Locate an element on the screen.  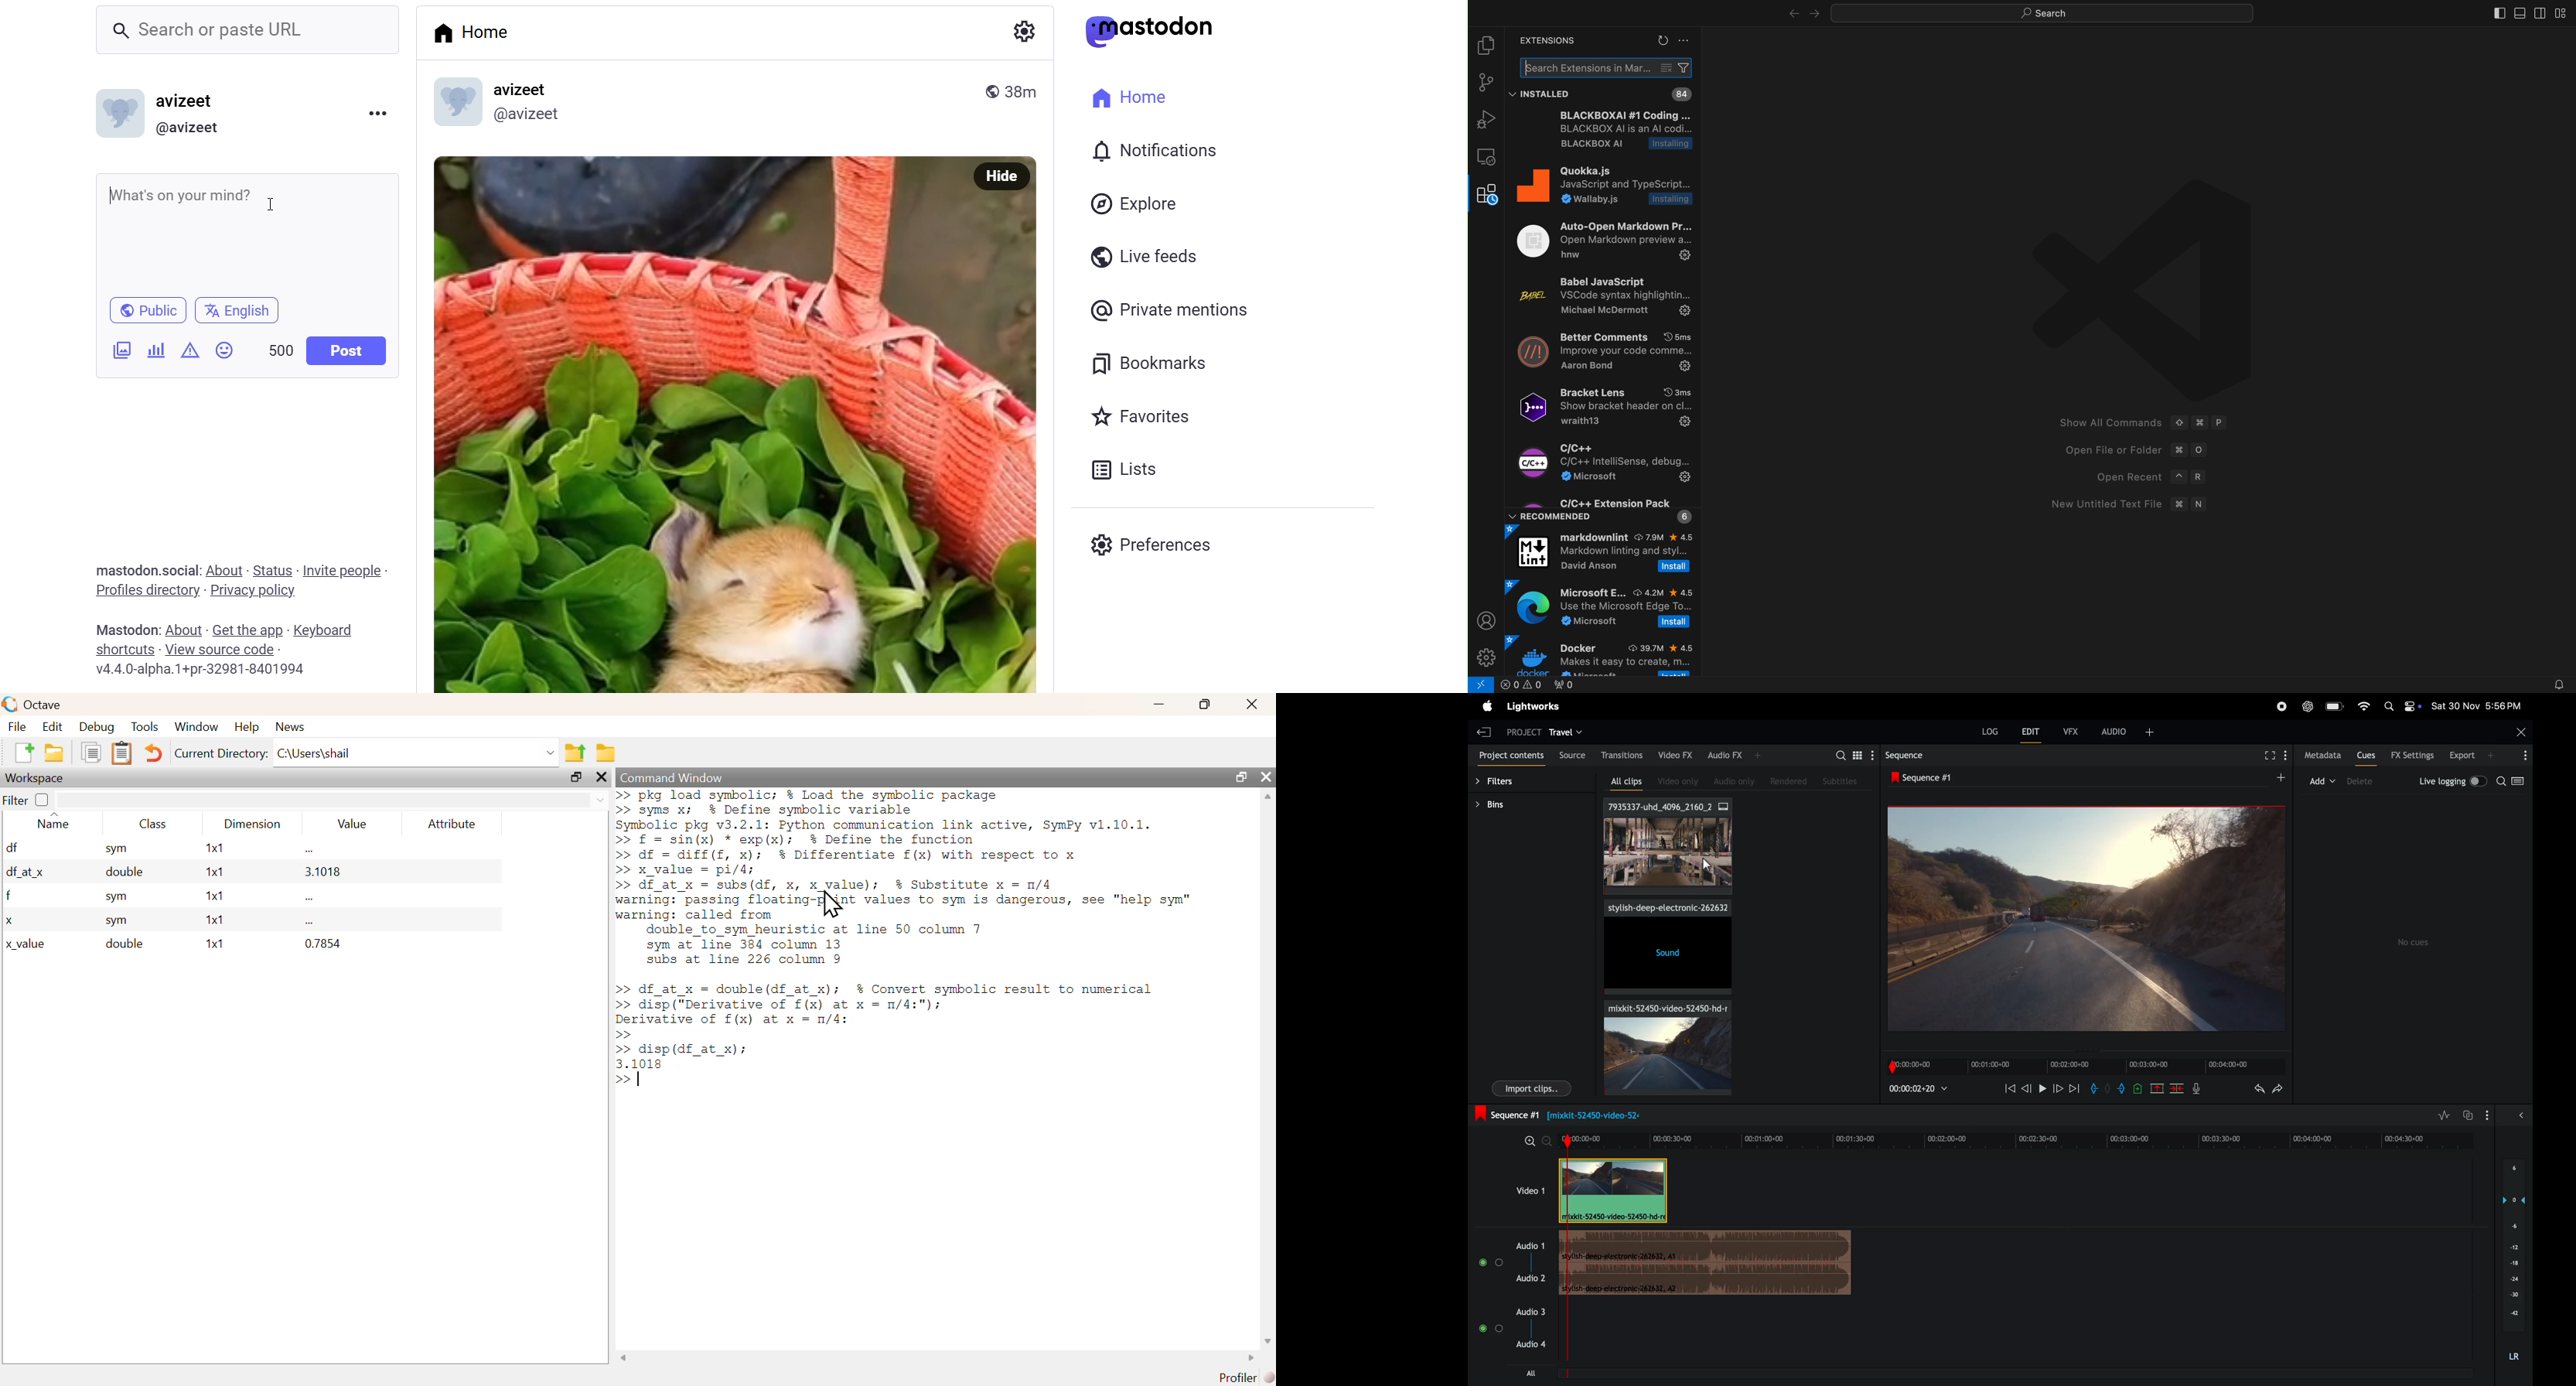
38m is located at coordinates (1028, 90).